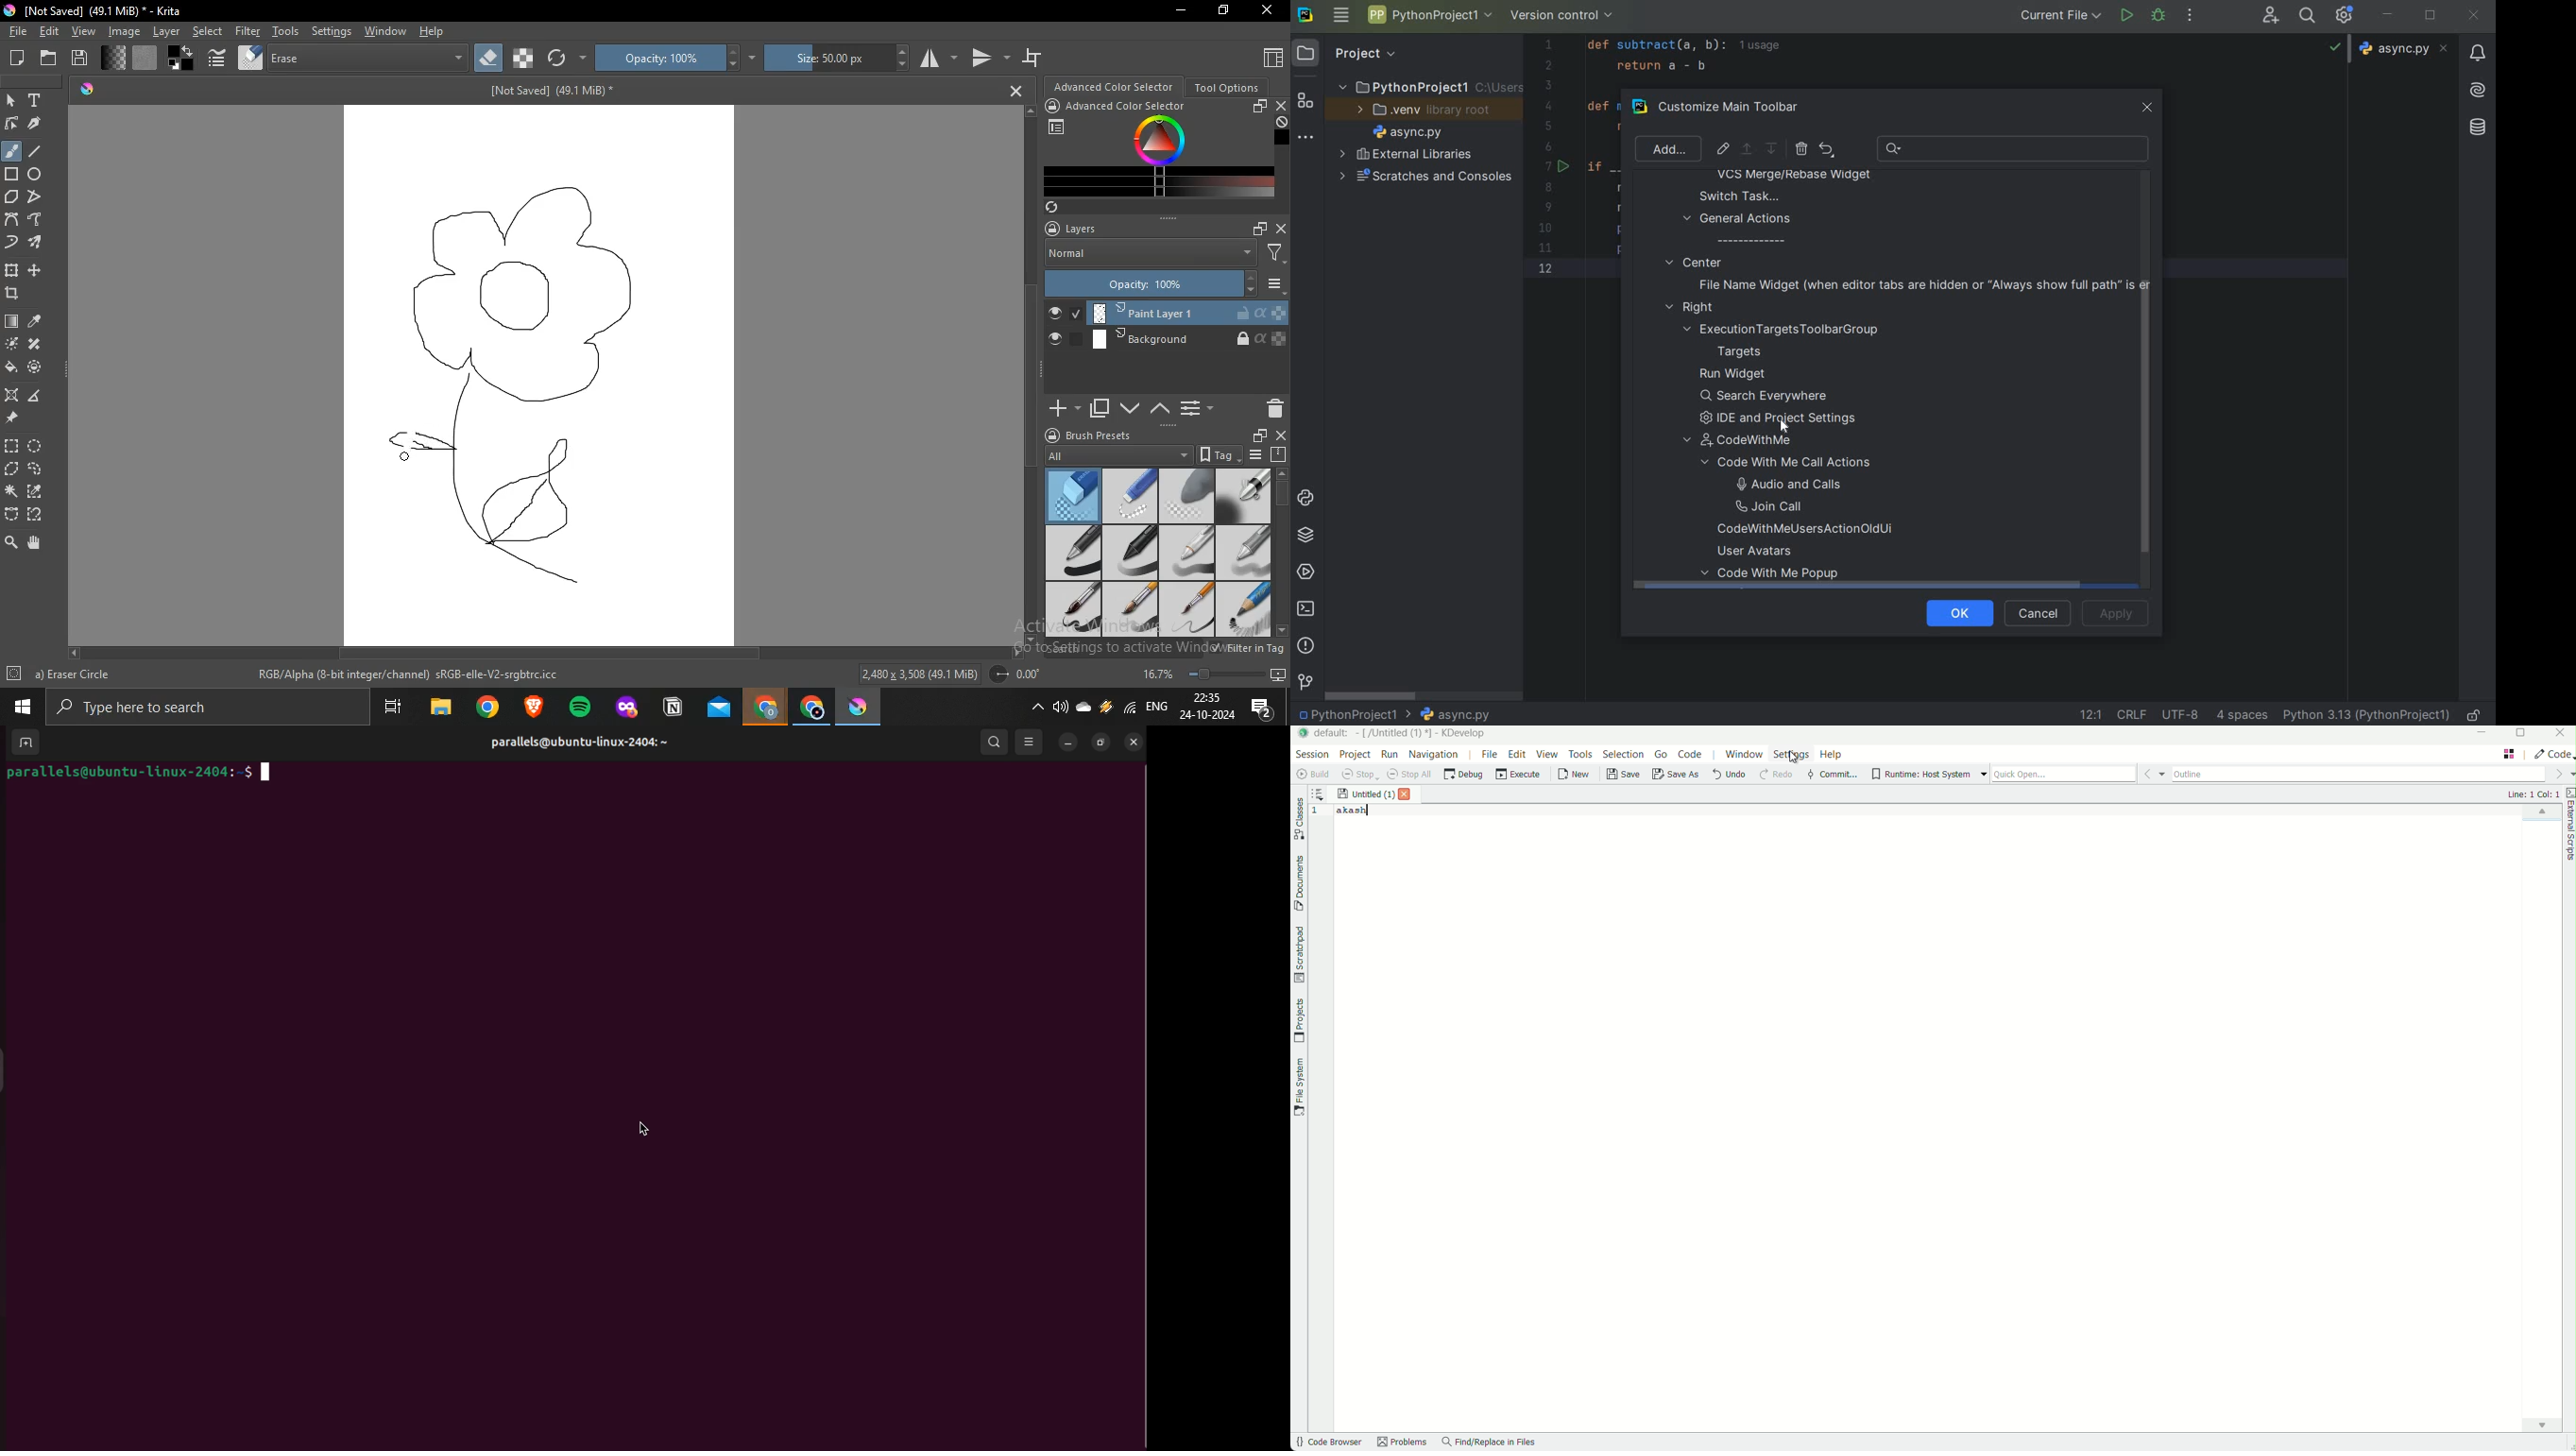 The width and height of the screenshot is (2576, 1456). I want to click on choose brush preset, so click(249, 58).